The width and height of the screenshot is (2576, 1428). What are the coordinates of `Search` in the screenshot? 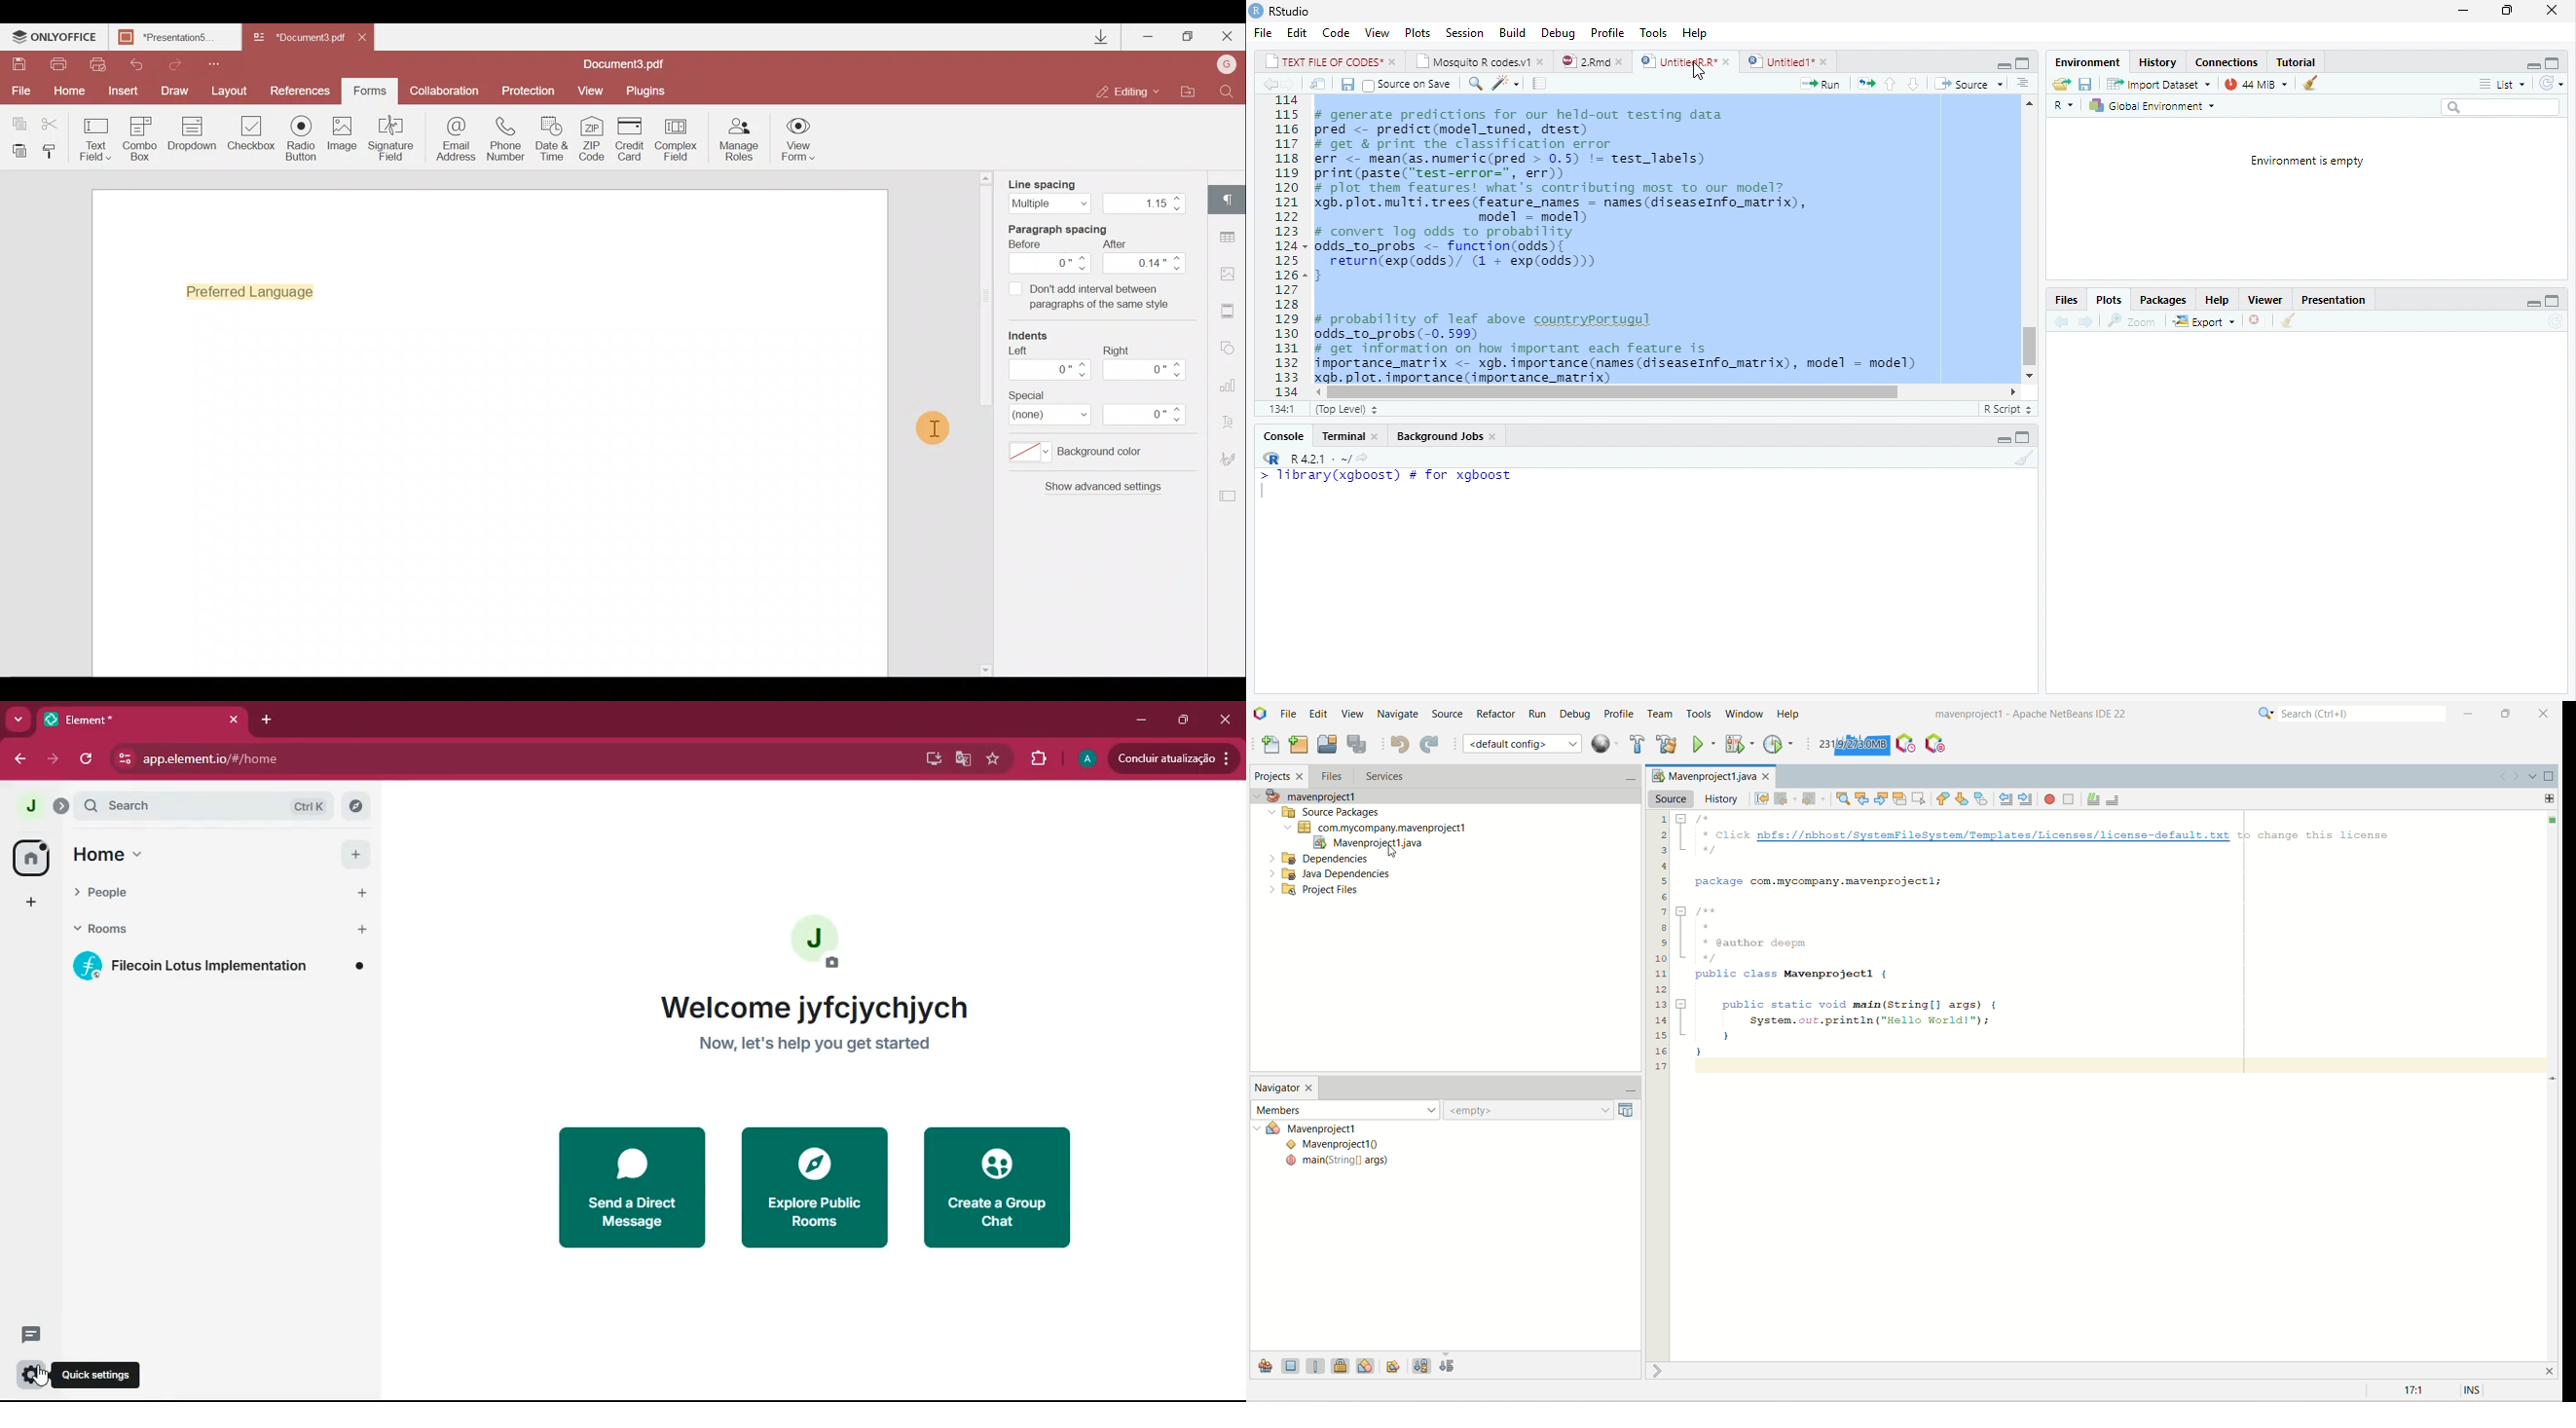 It's located at (2500, 107).